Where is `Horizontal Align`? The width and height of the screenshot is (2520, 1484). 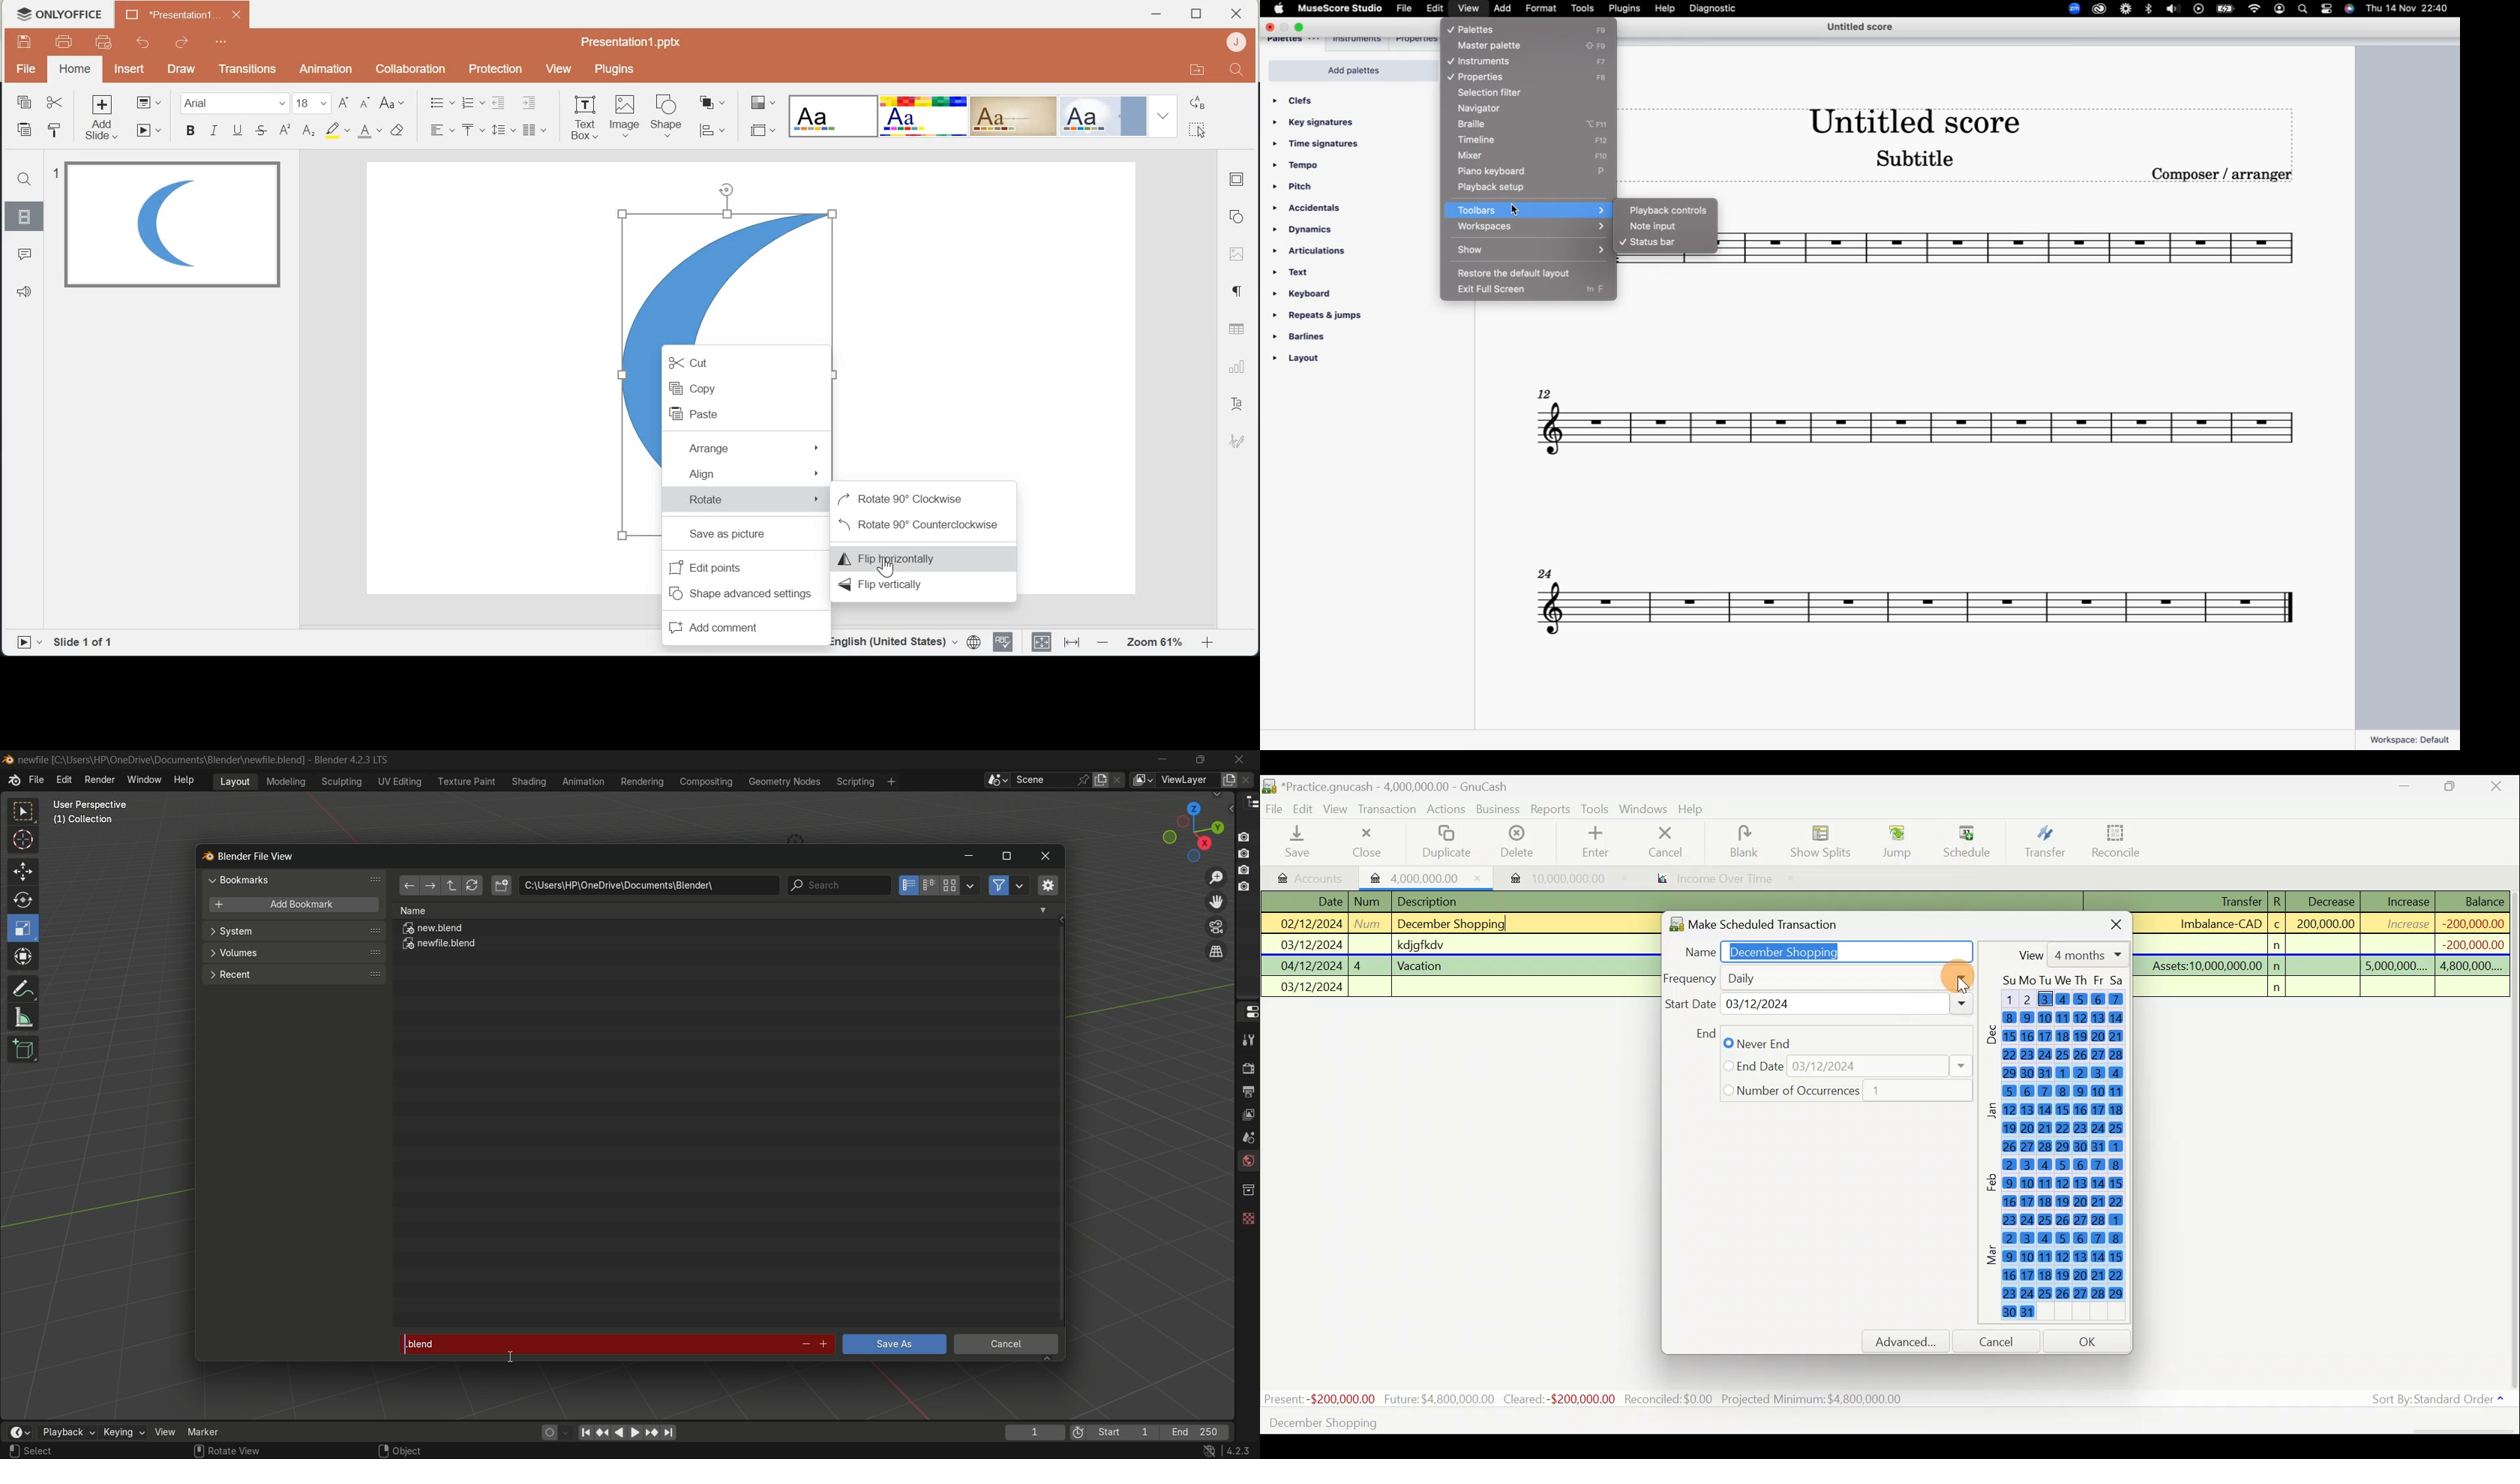 Horizontal Align is located at coordinates (442, 129).